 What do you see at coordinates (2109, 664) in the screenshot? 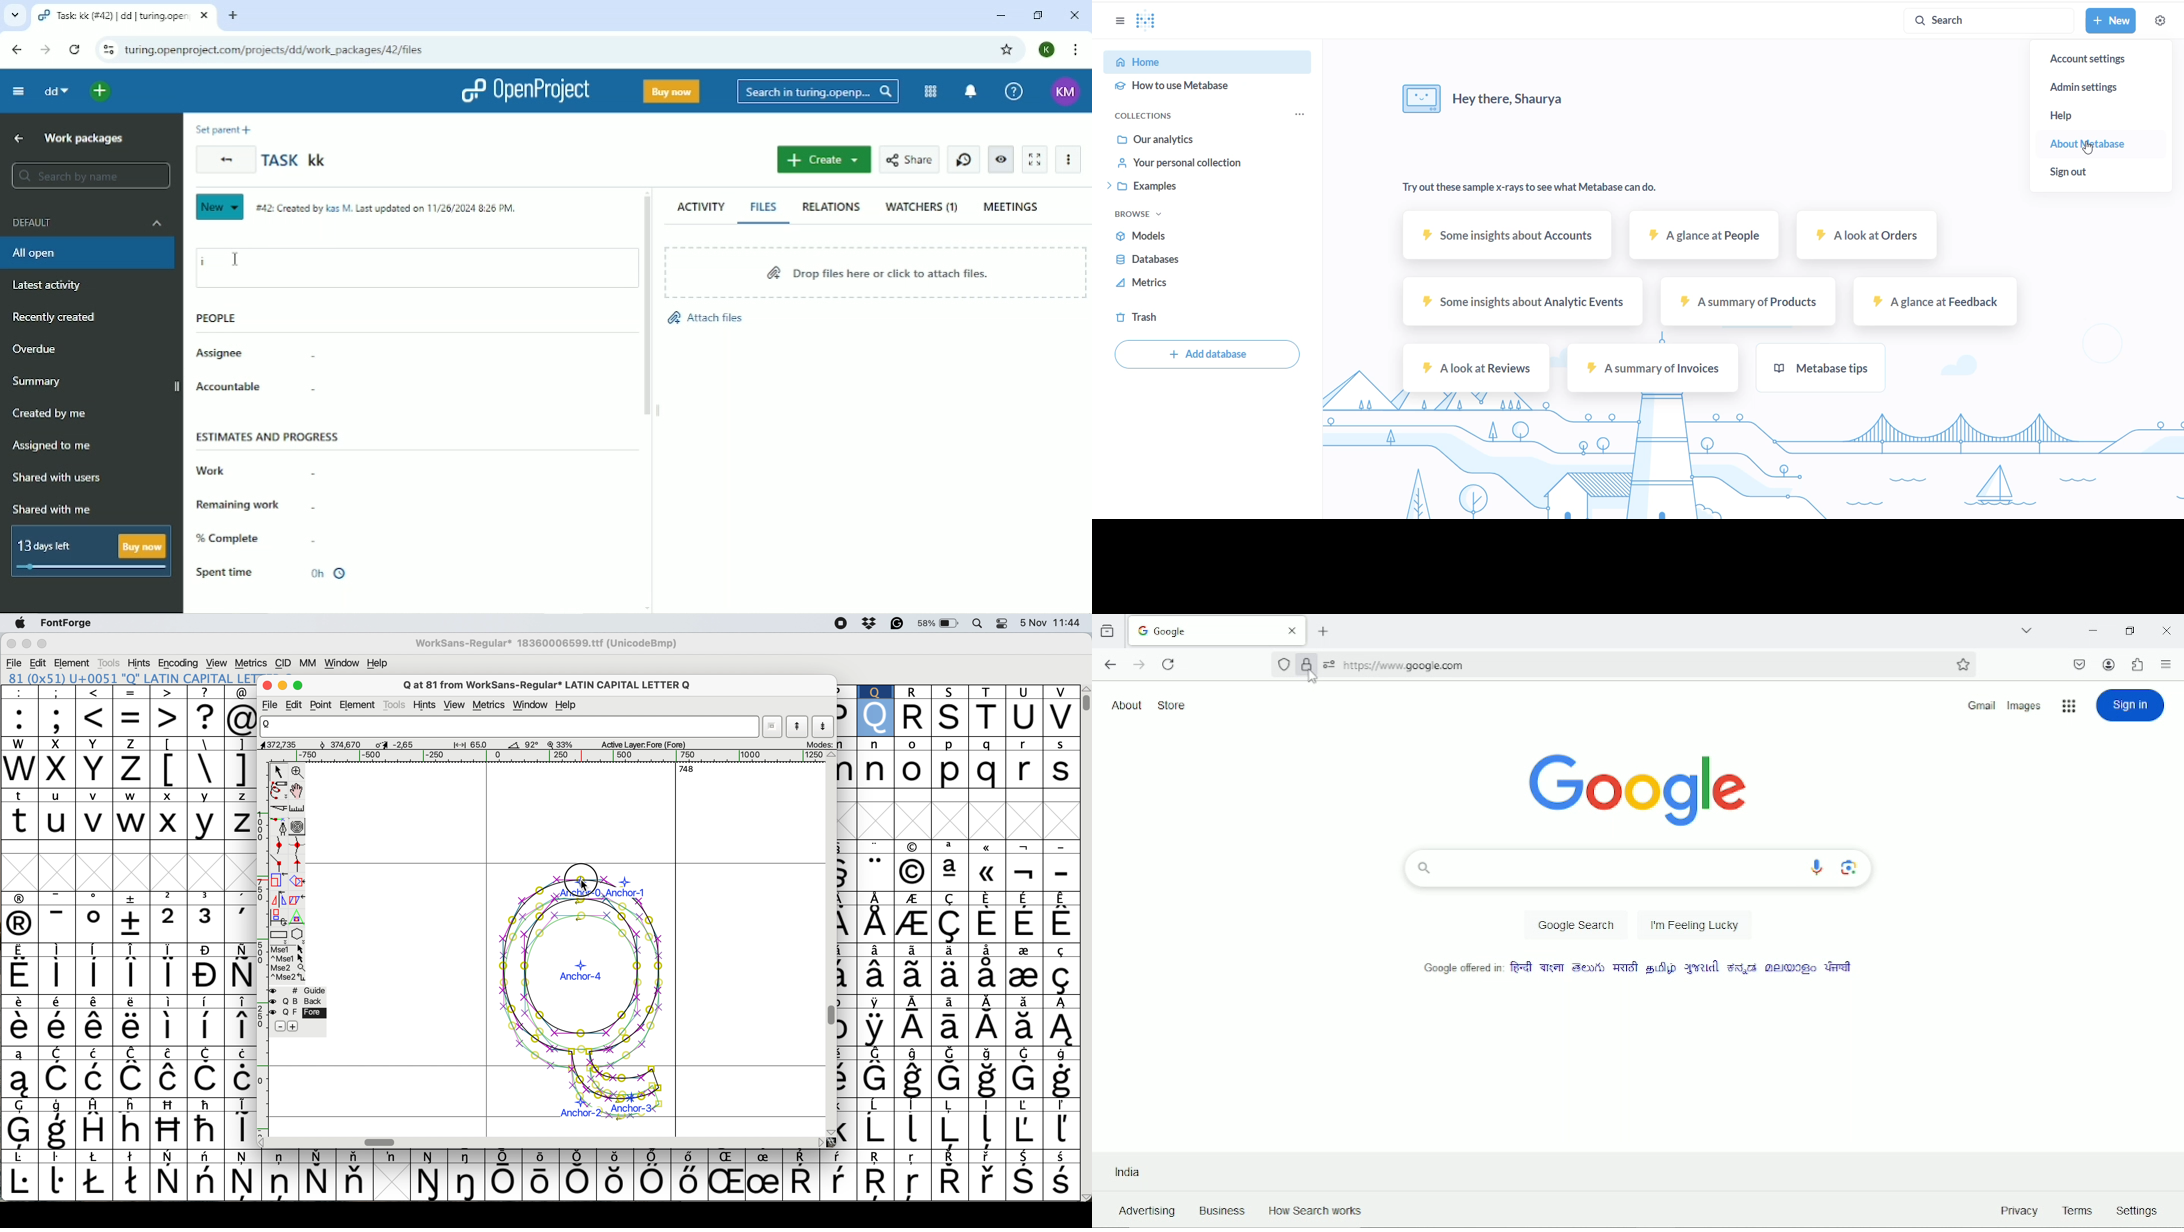
I see `Account` at bounding box center [2109, 664].